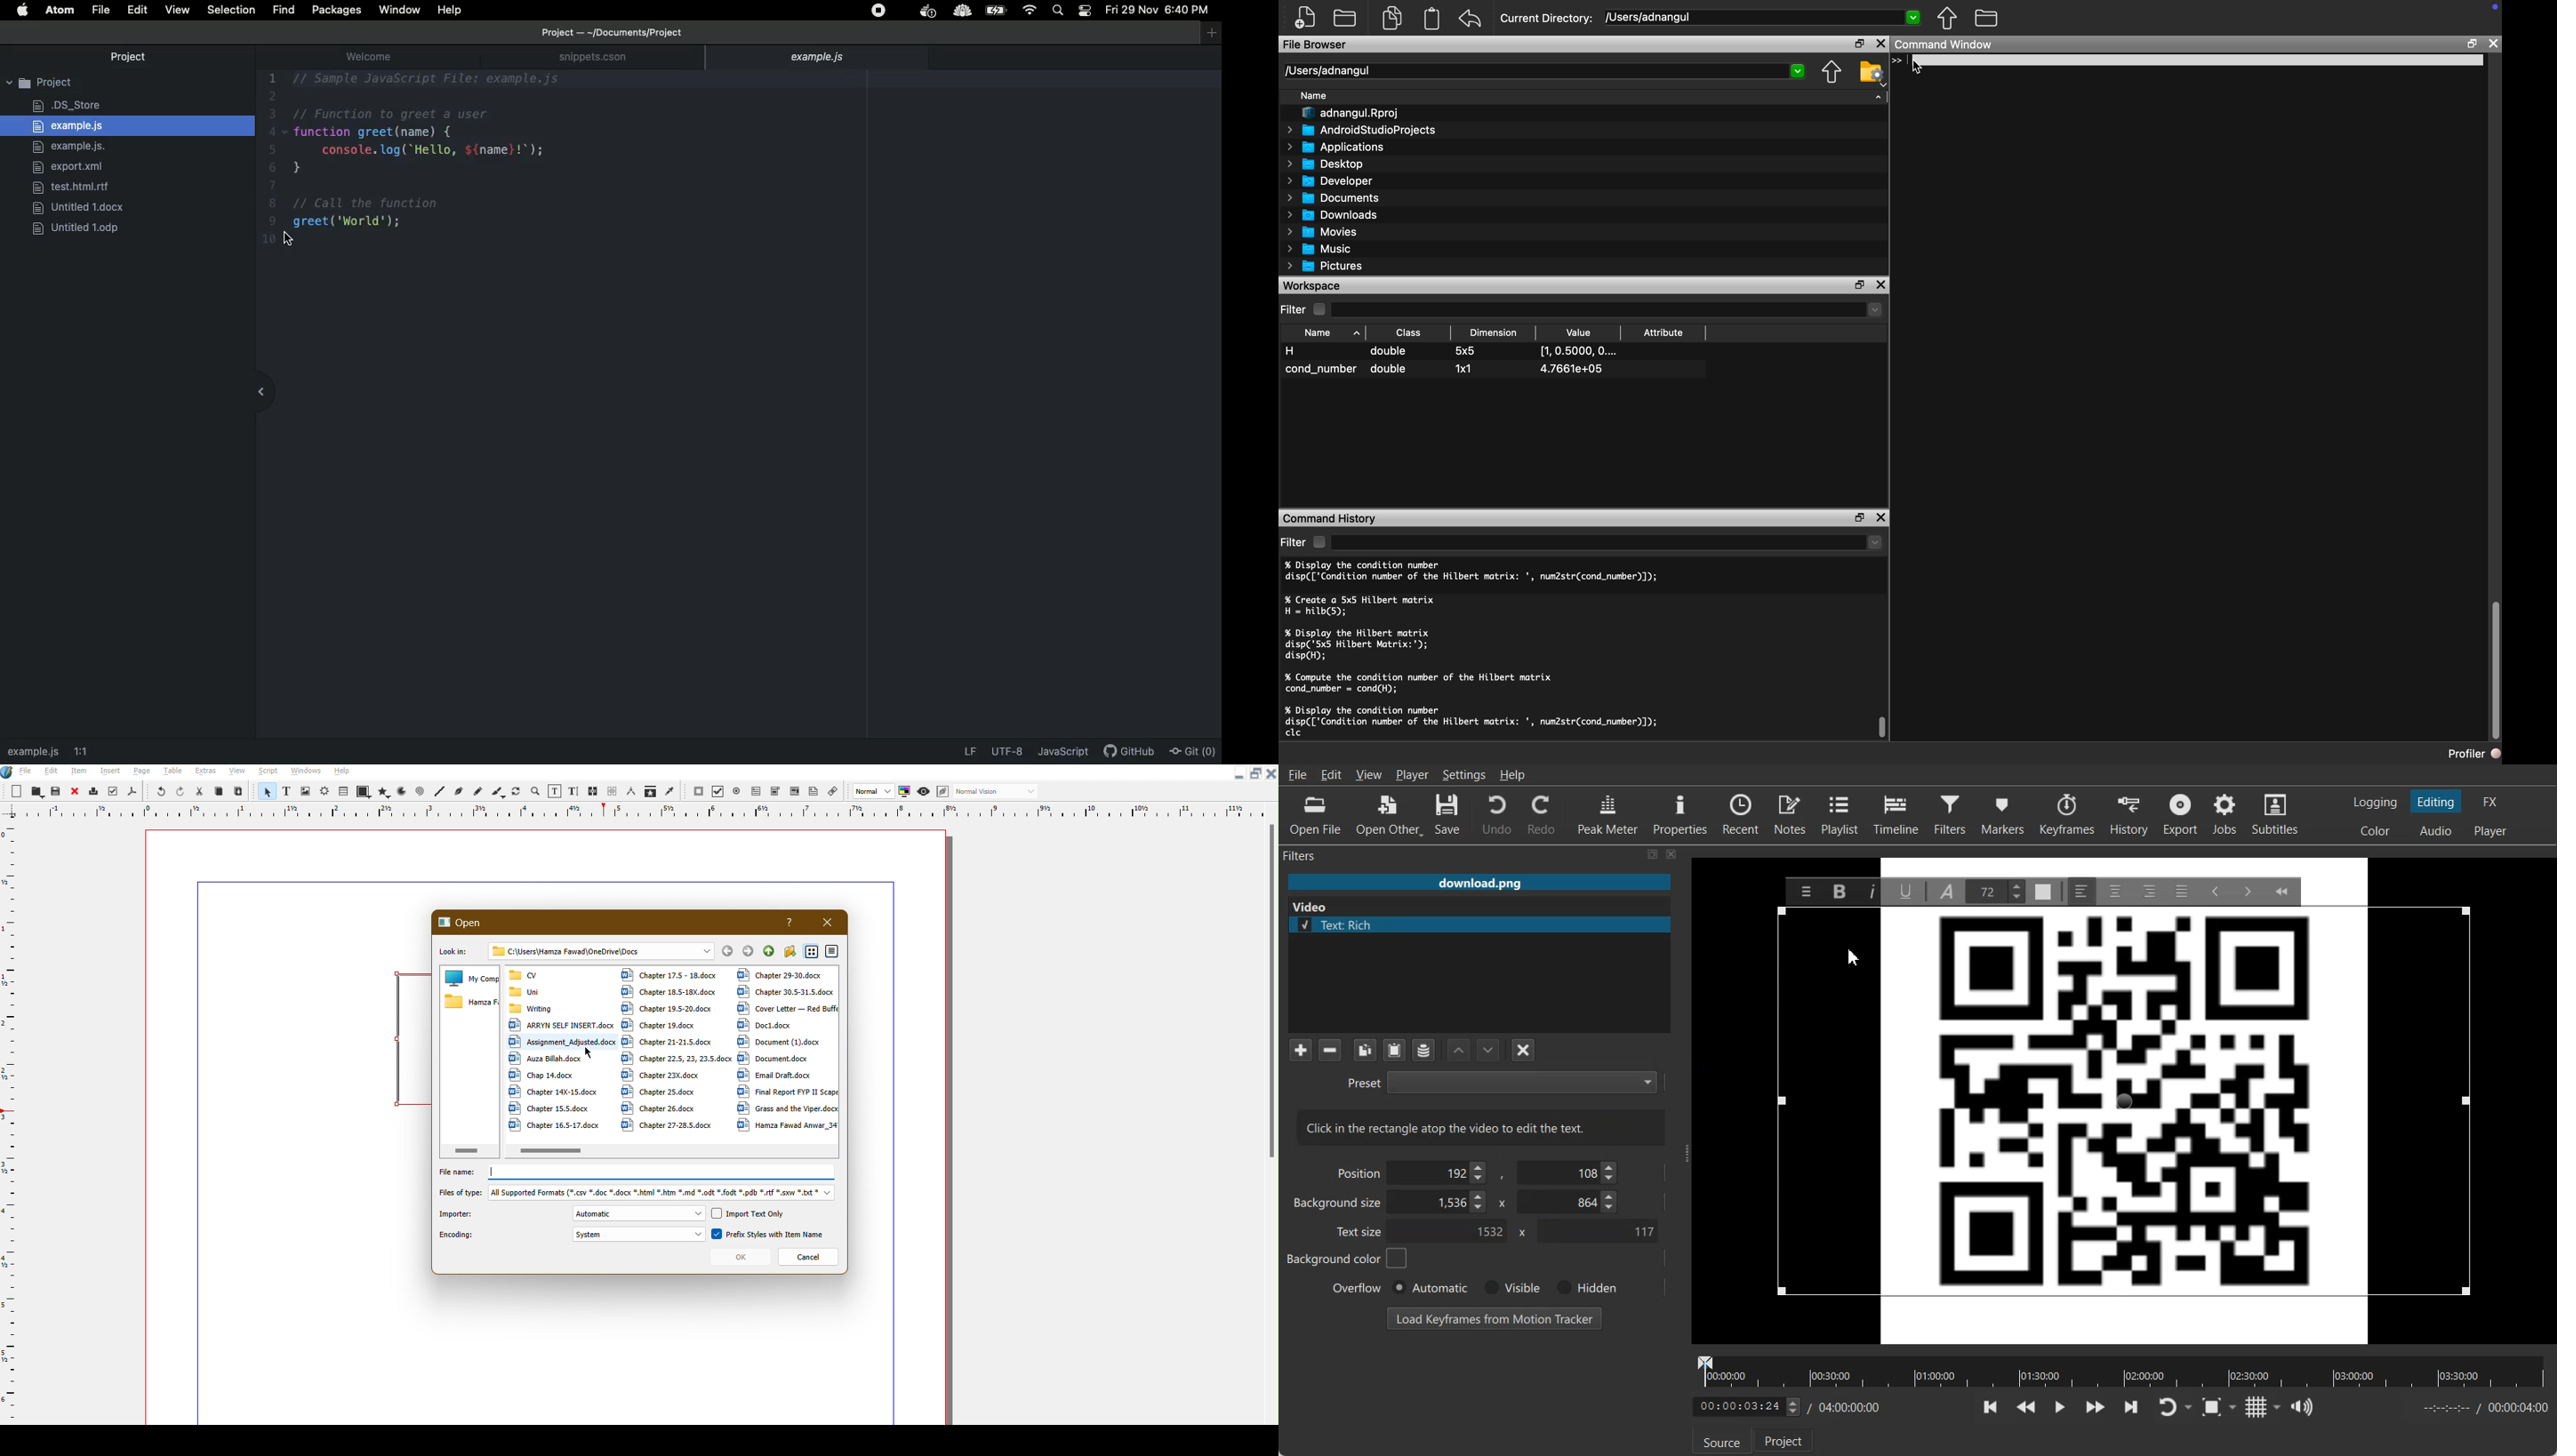  Describe the element at coordinates (515, 790) in the screenshot. I see `Refresh` at that location.